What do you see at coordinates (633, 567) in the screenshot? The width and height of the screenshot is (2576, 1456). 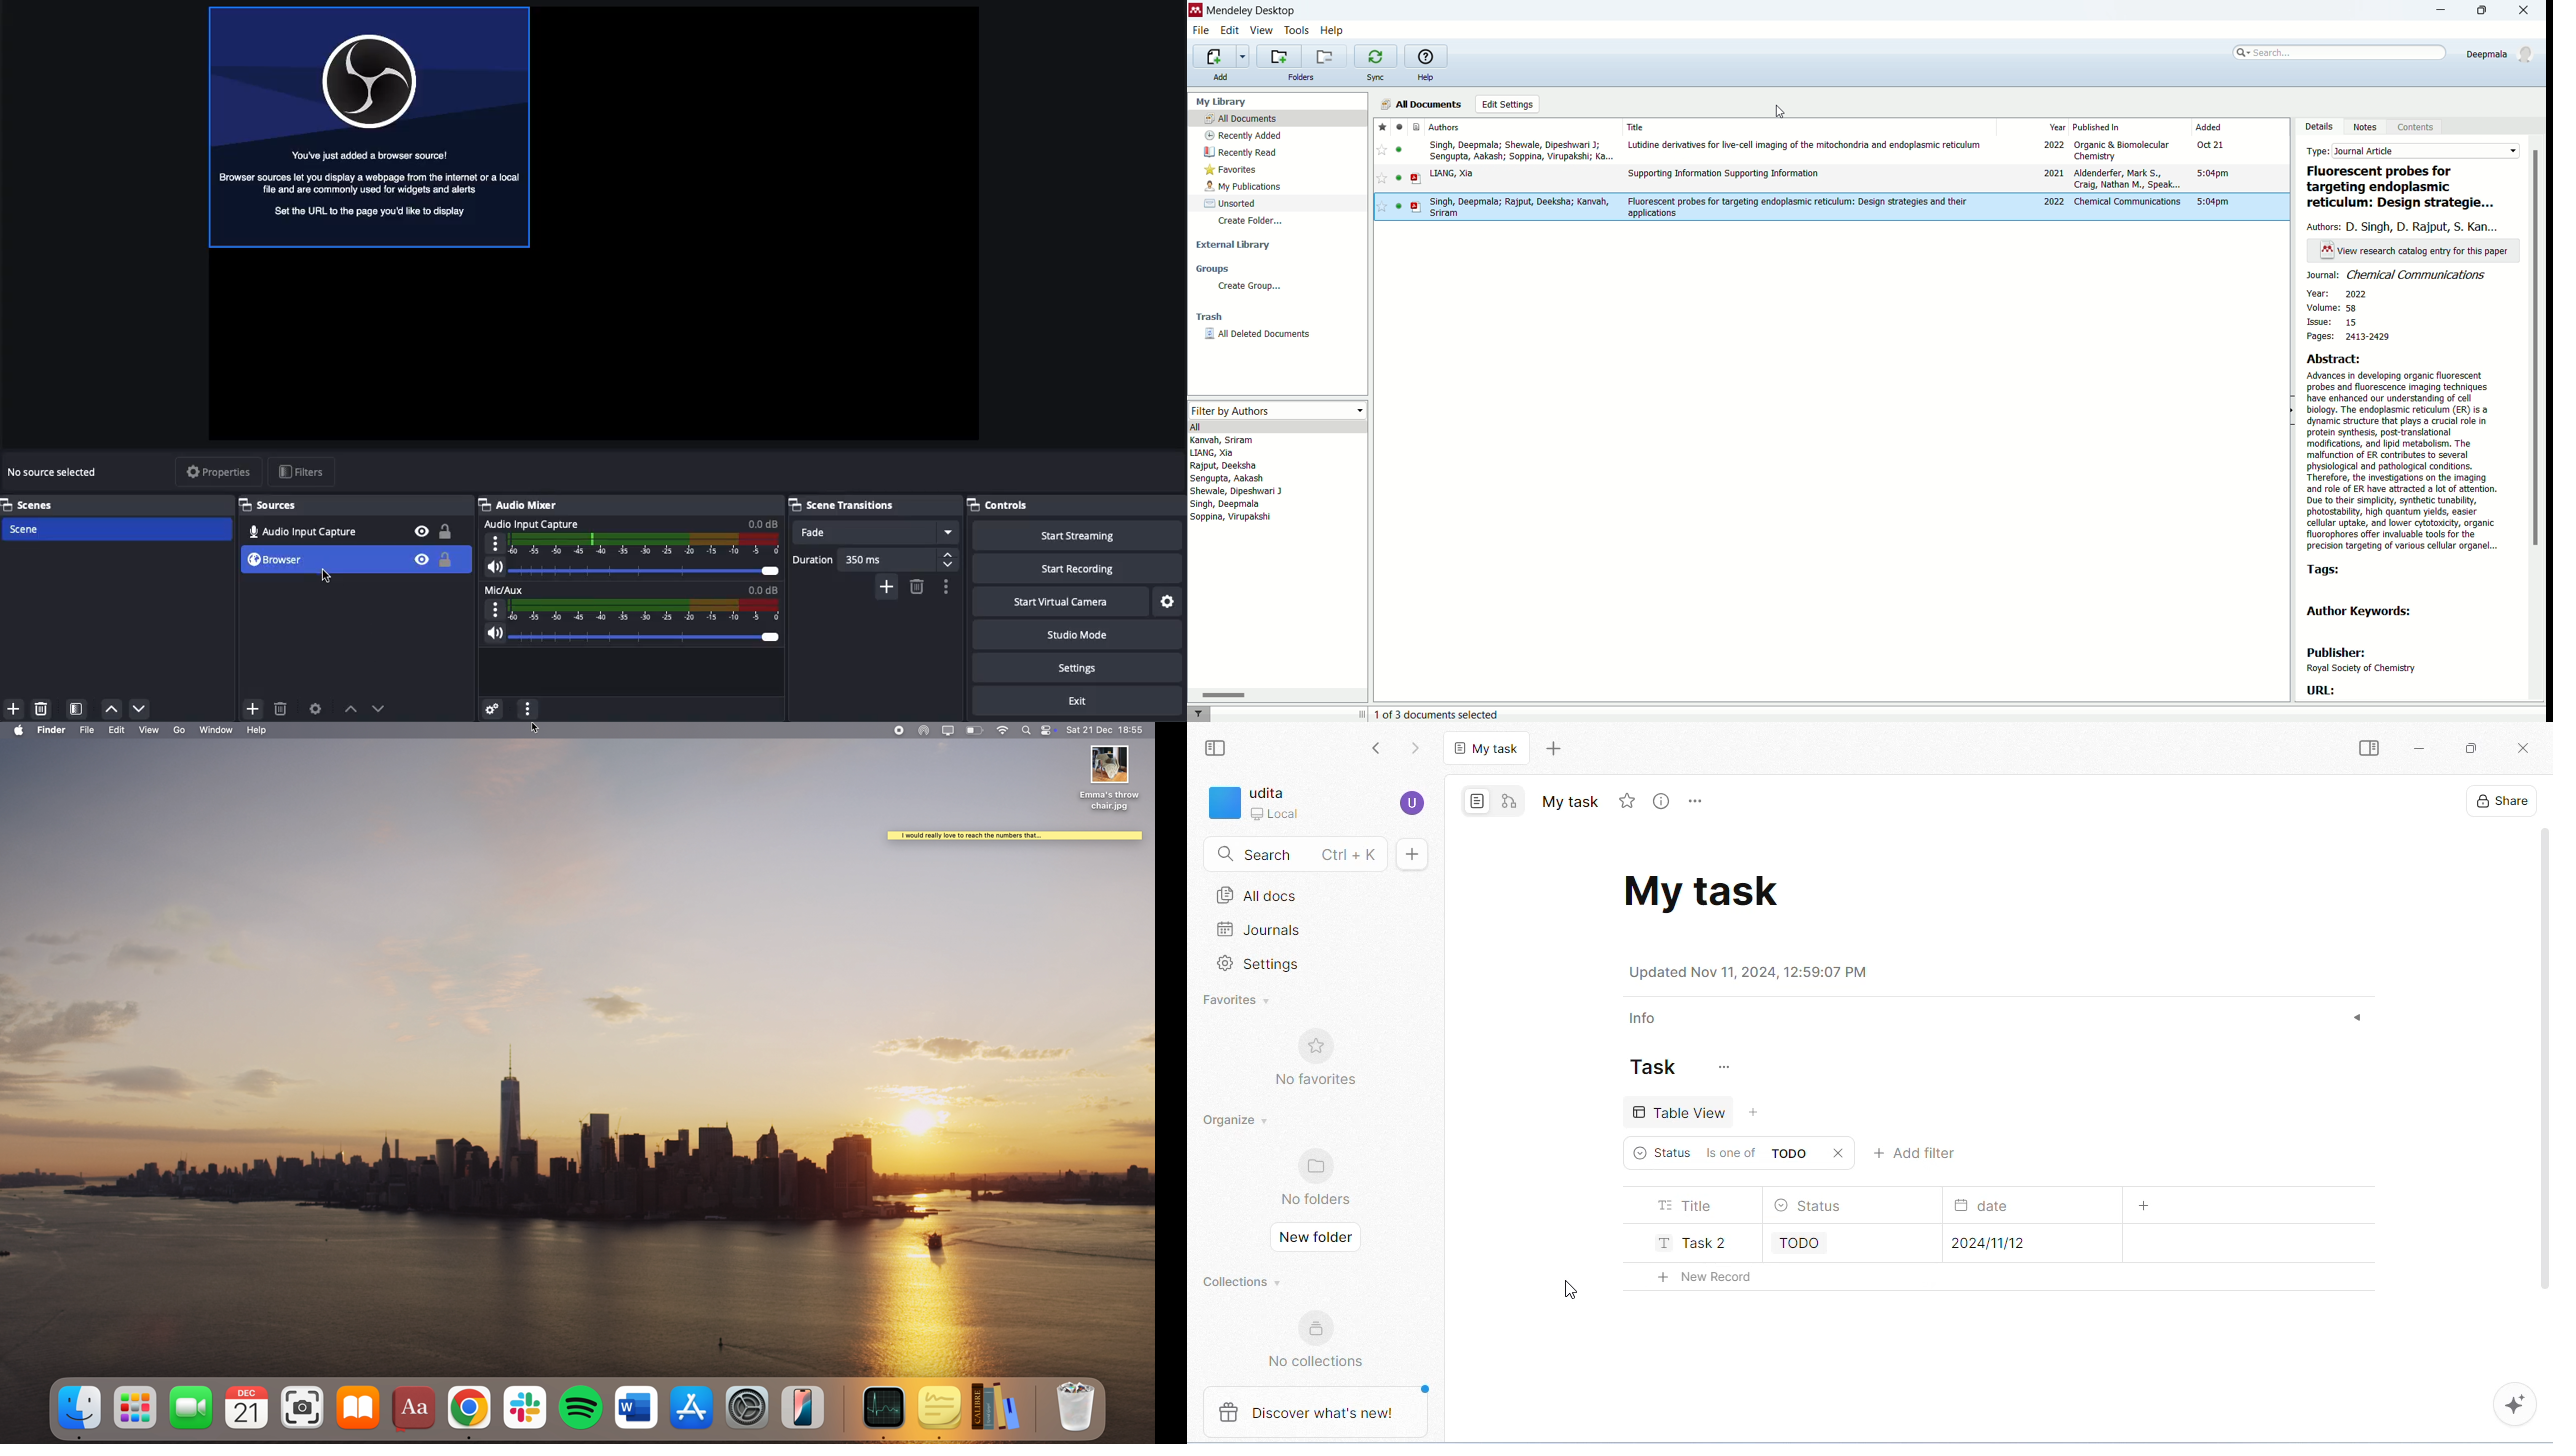 I see `Volume` at bounding box center [633, 567].